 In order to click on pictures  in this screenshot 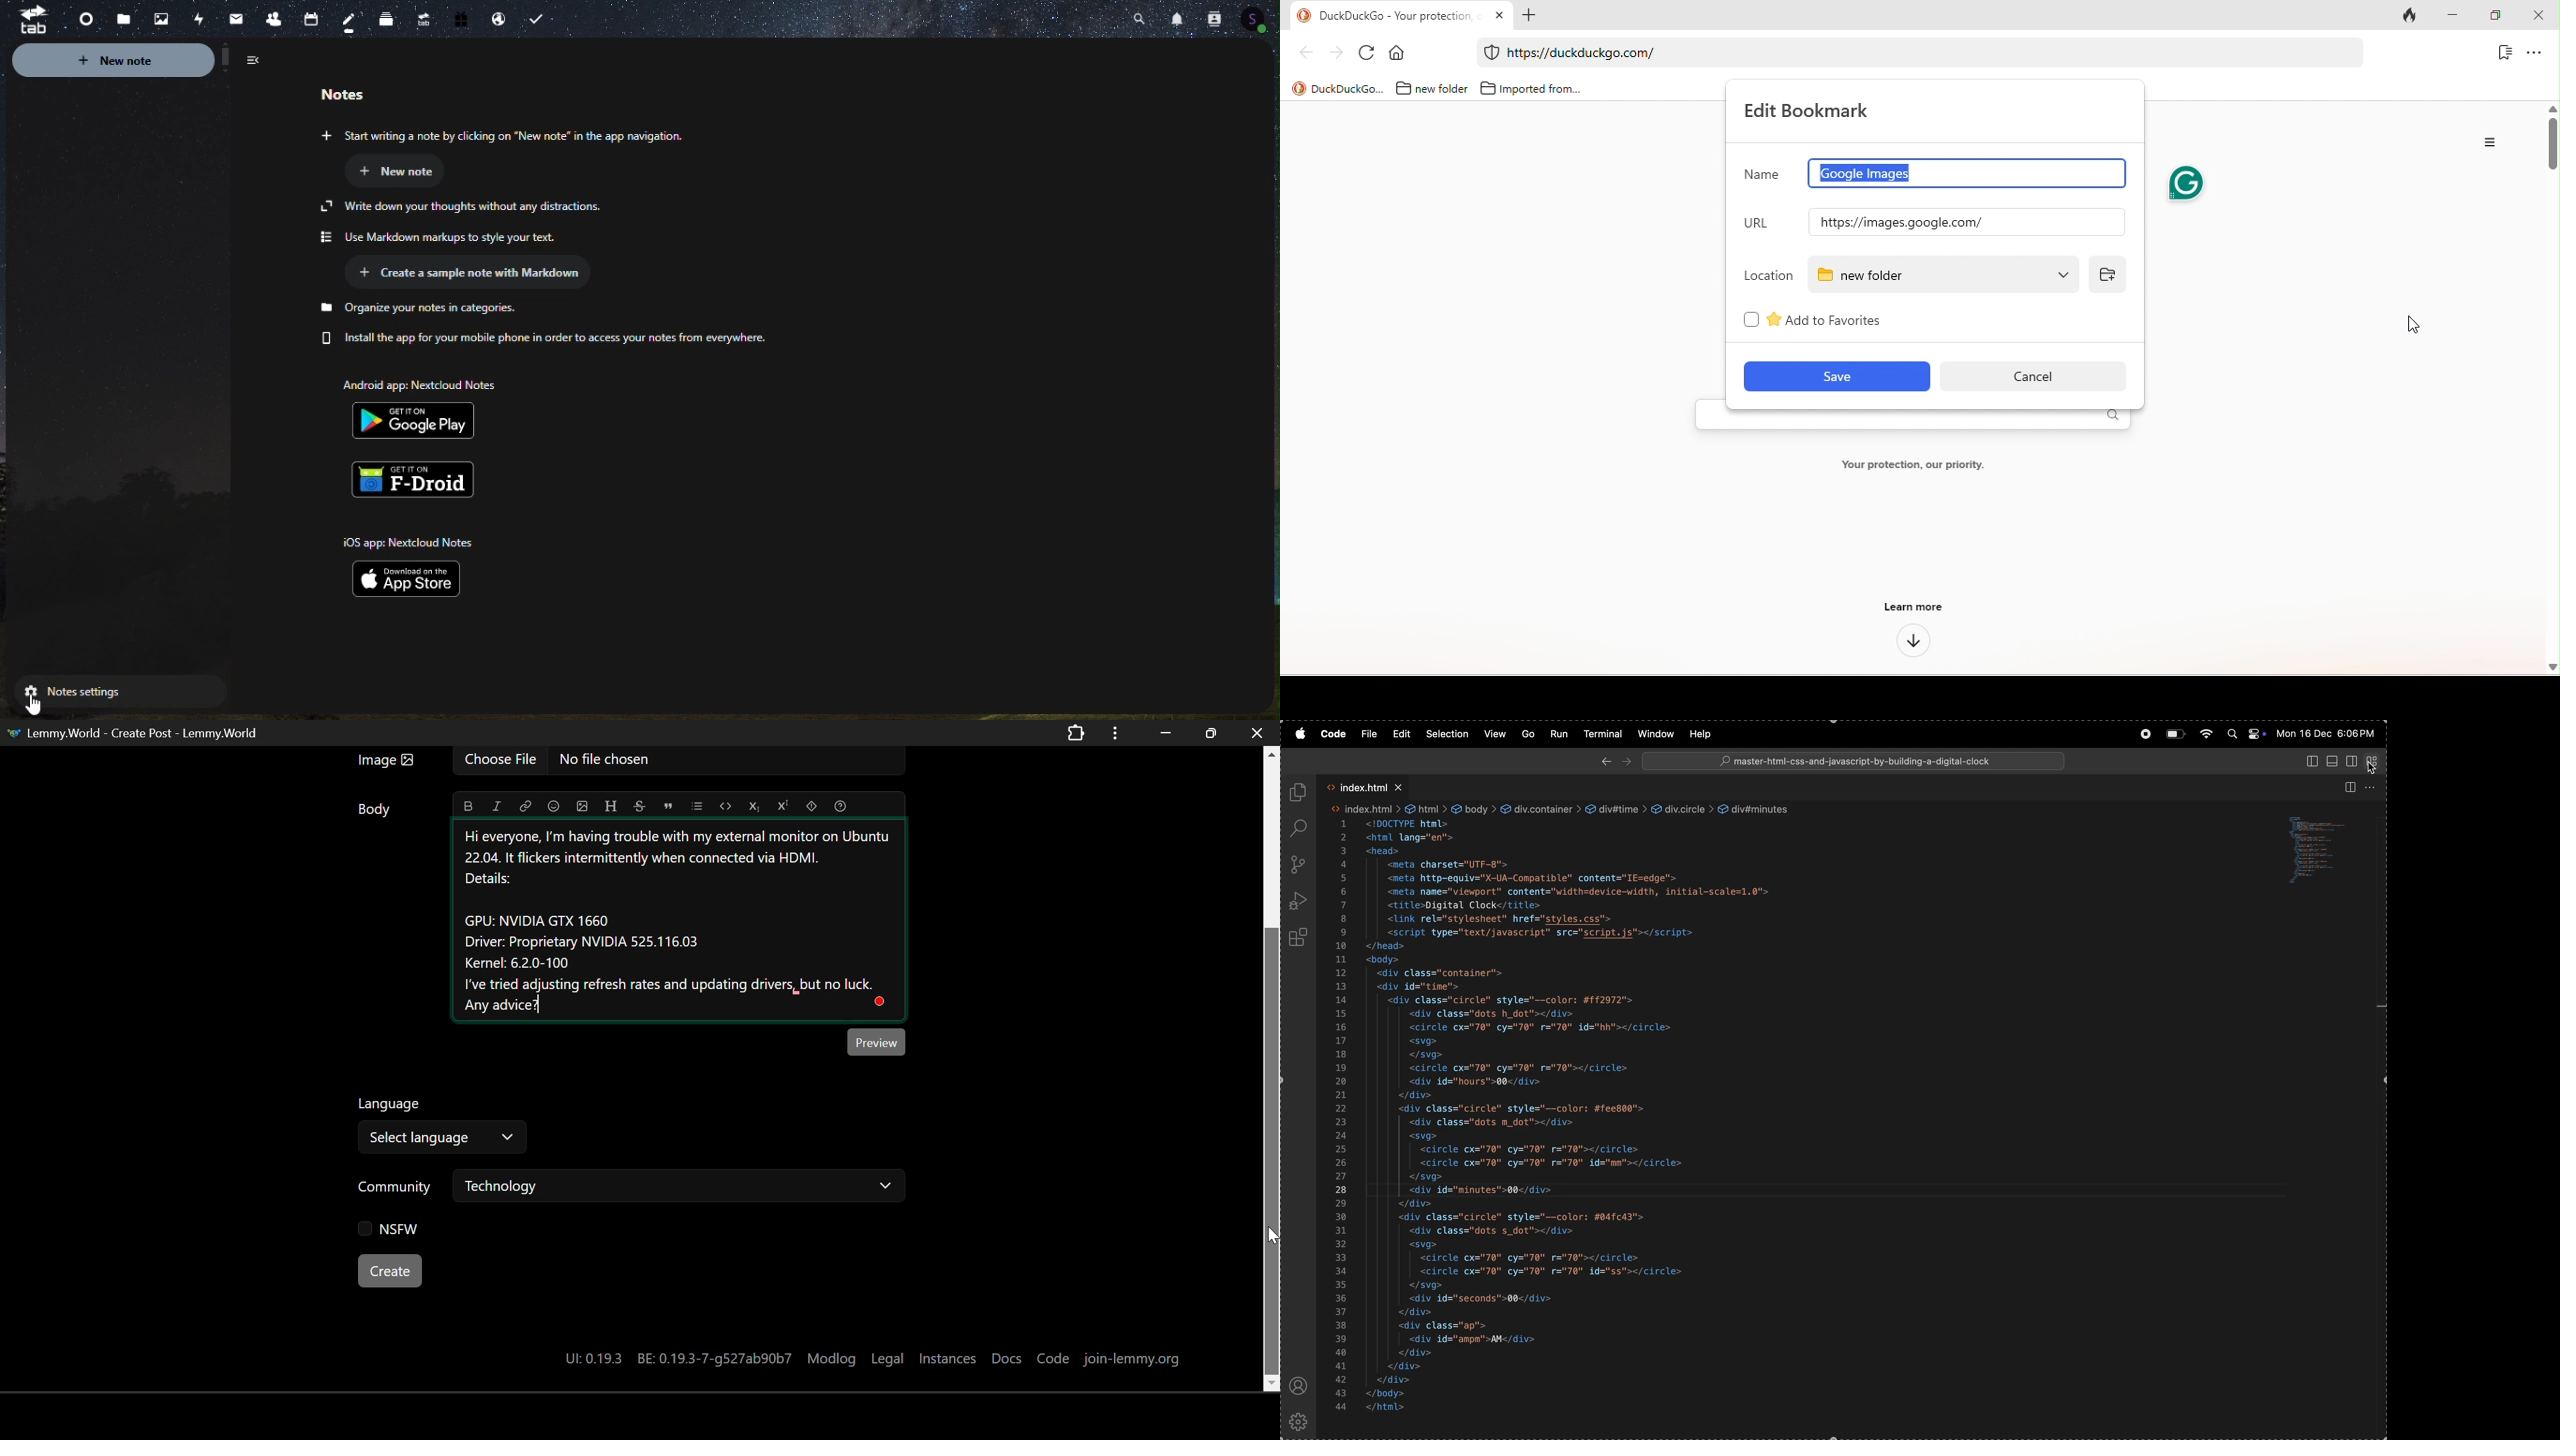, I will do `click(157, 17)`.